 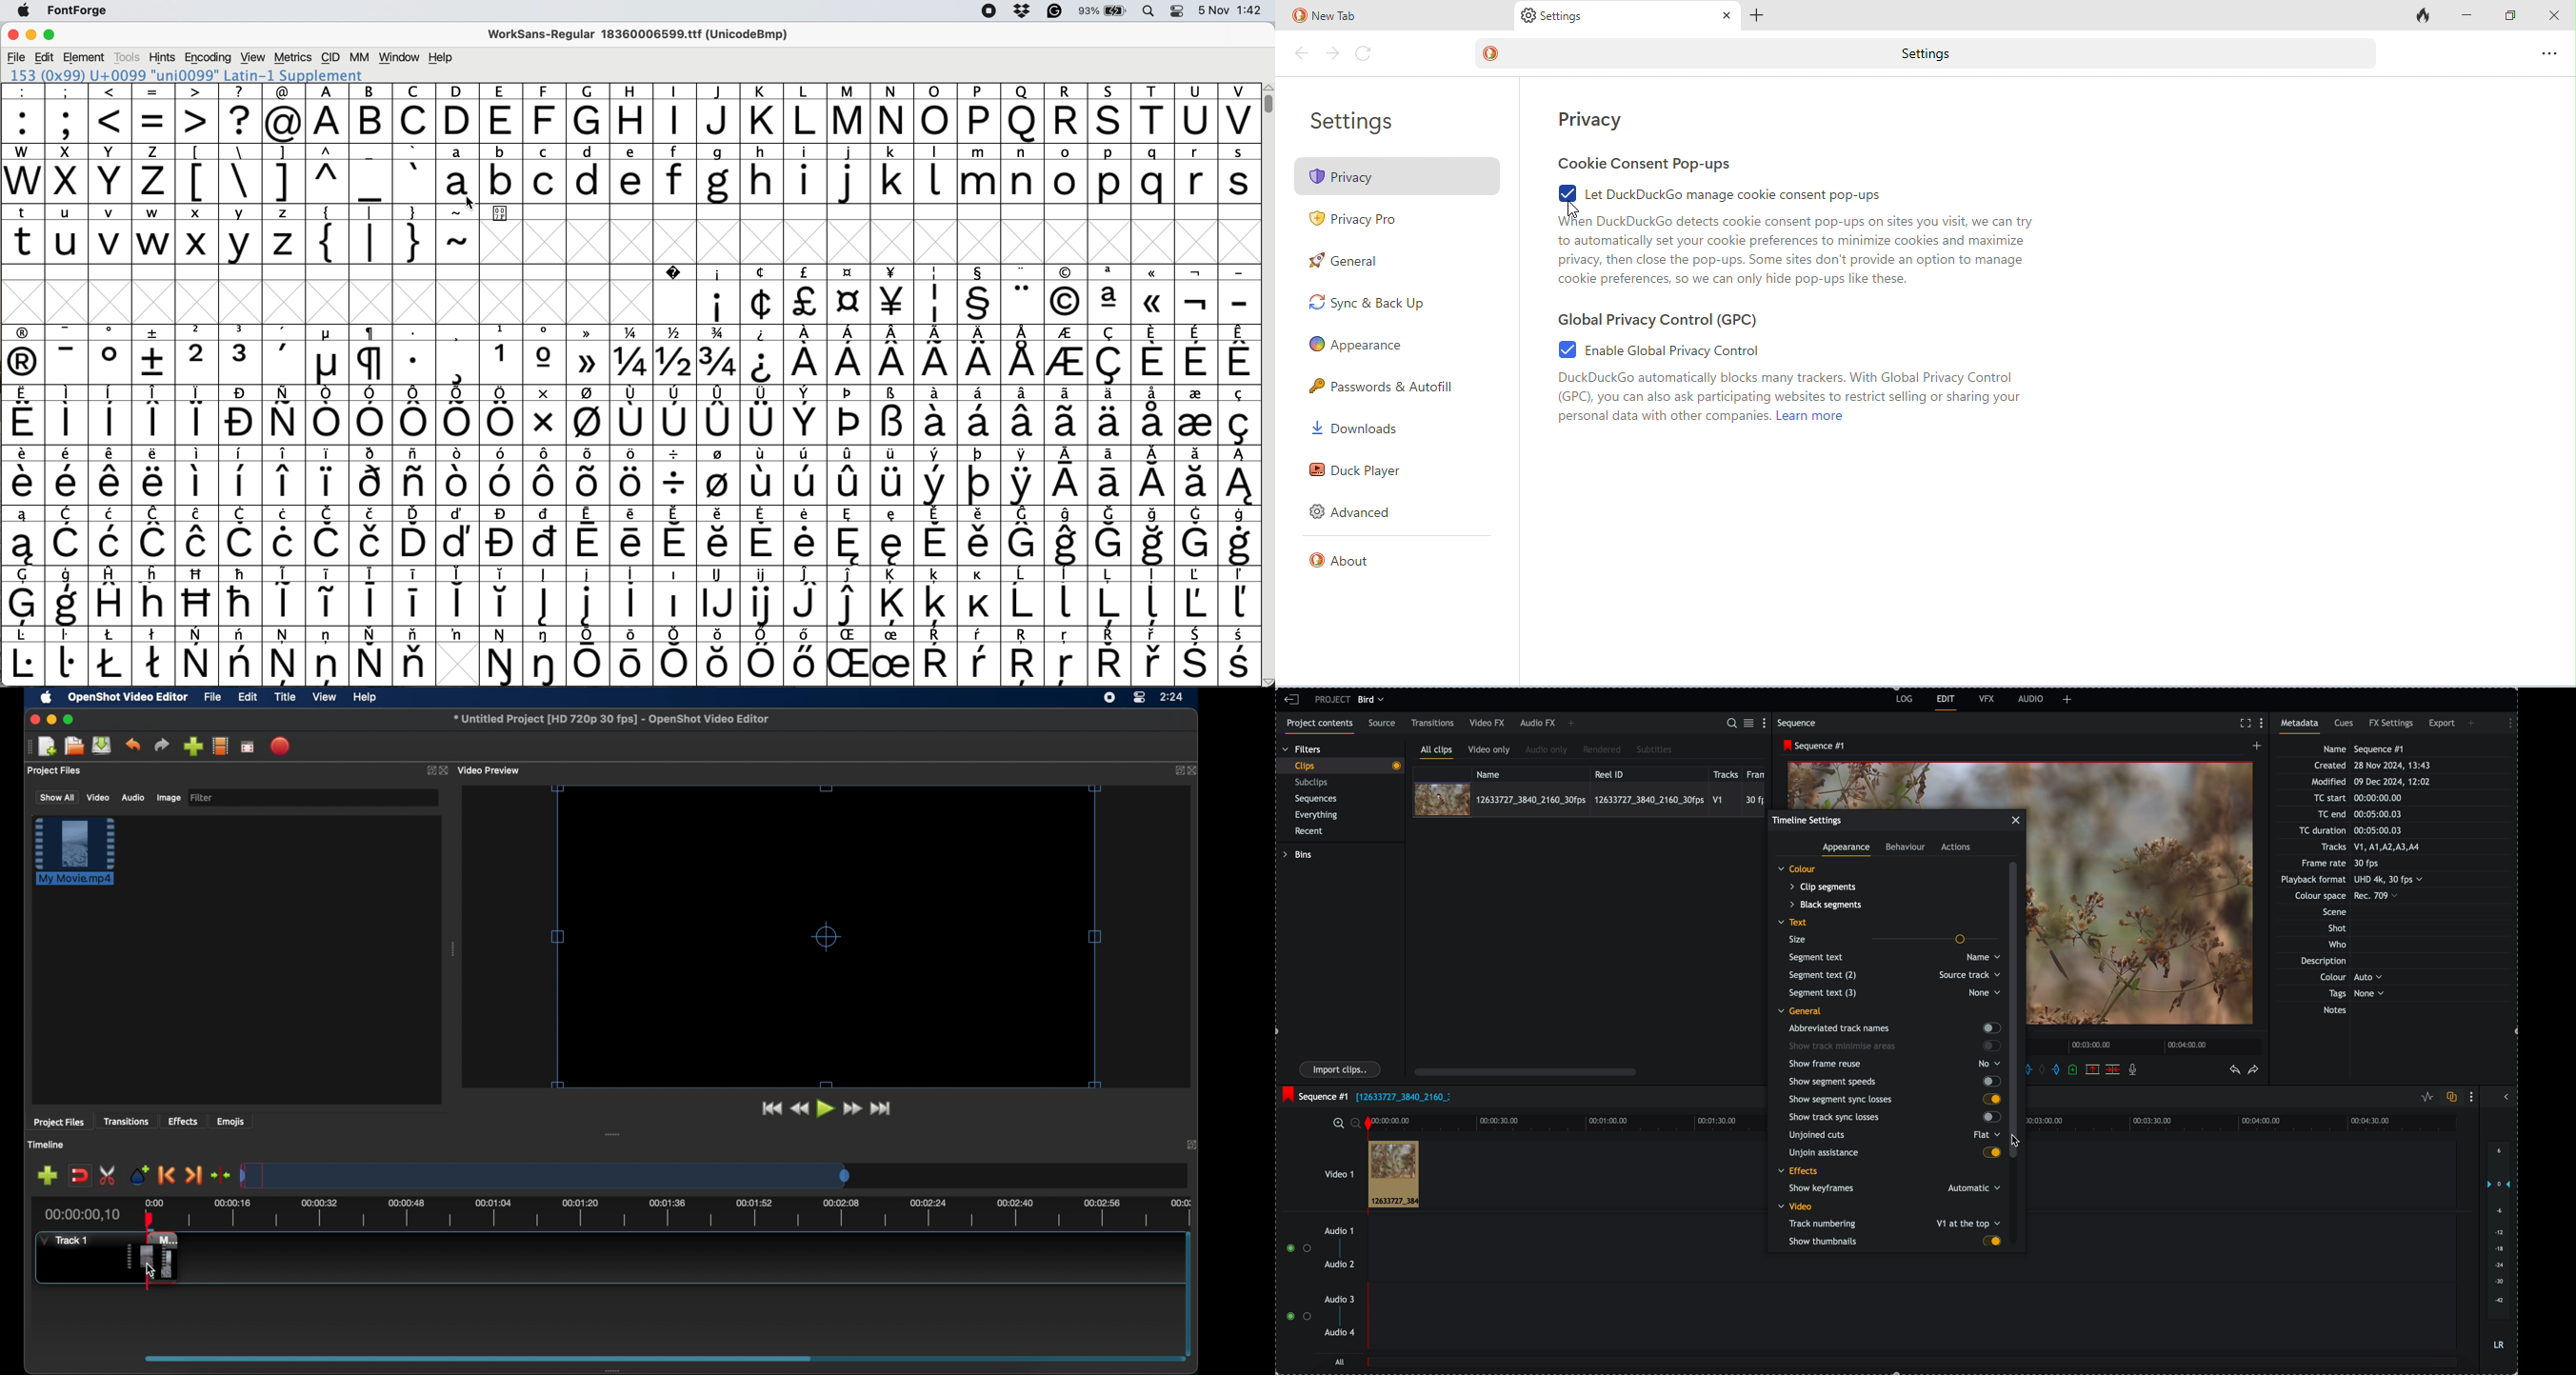 I want to click on drag handle, so click(x=454, y=949).